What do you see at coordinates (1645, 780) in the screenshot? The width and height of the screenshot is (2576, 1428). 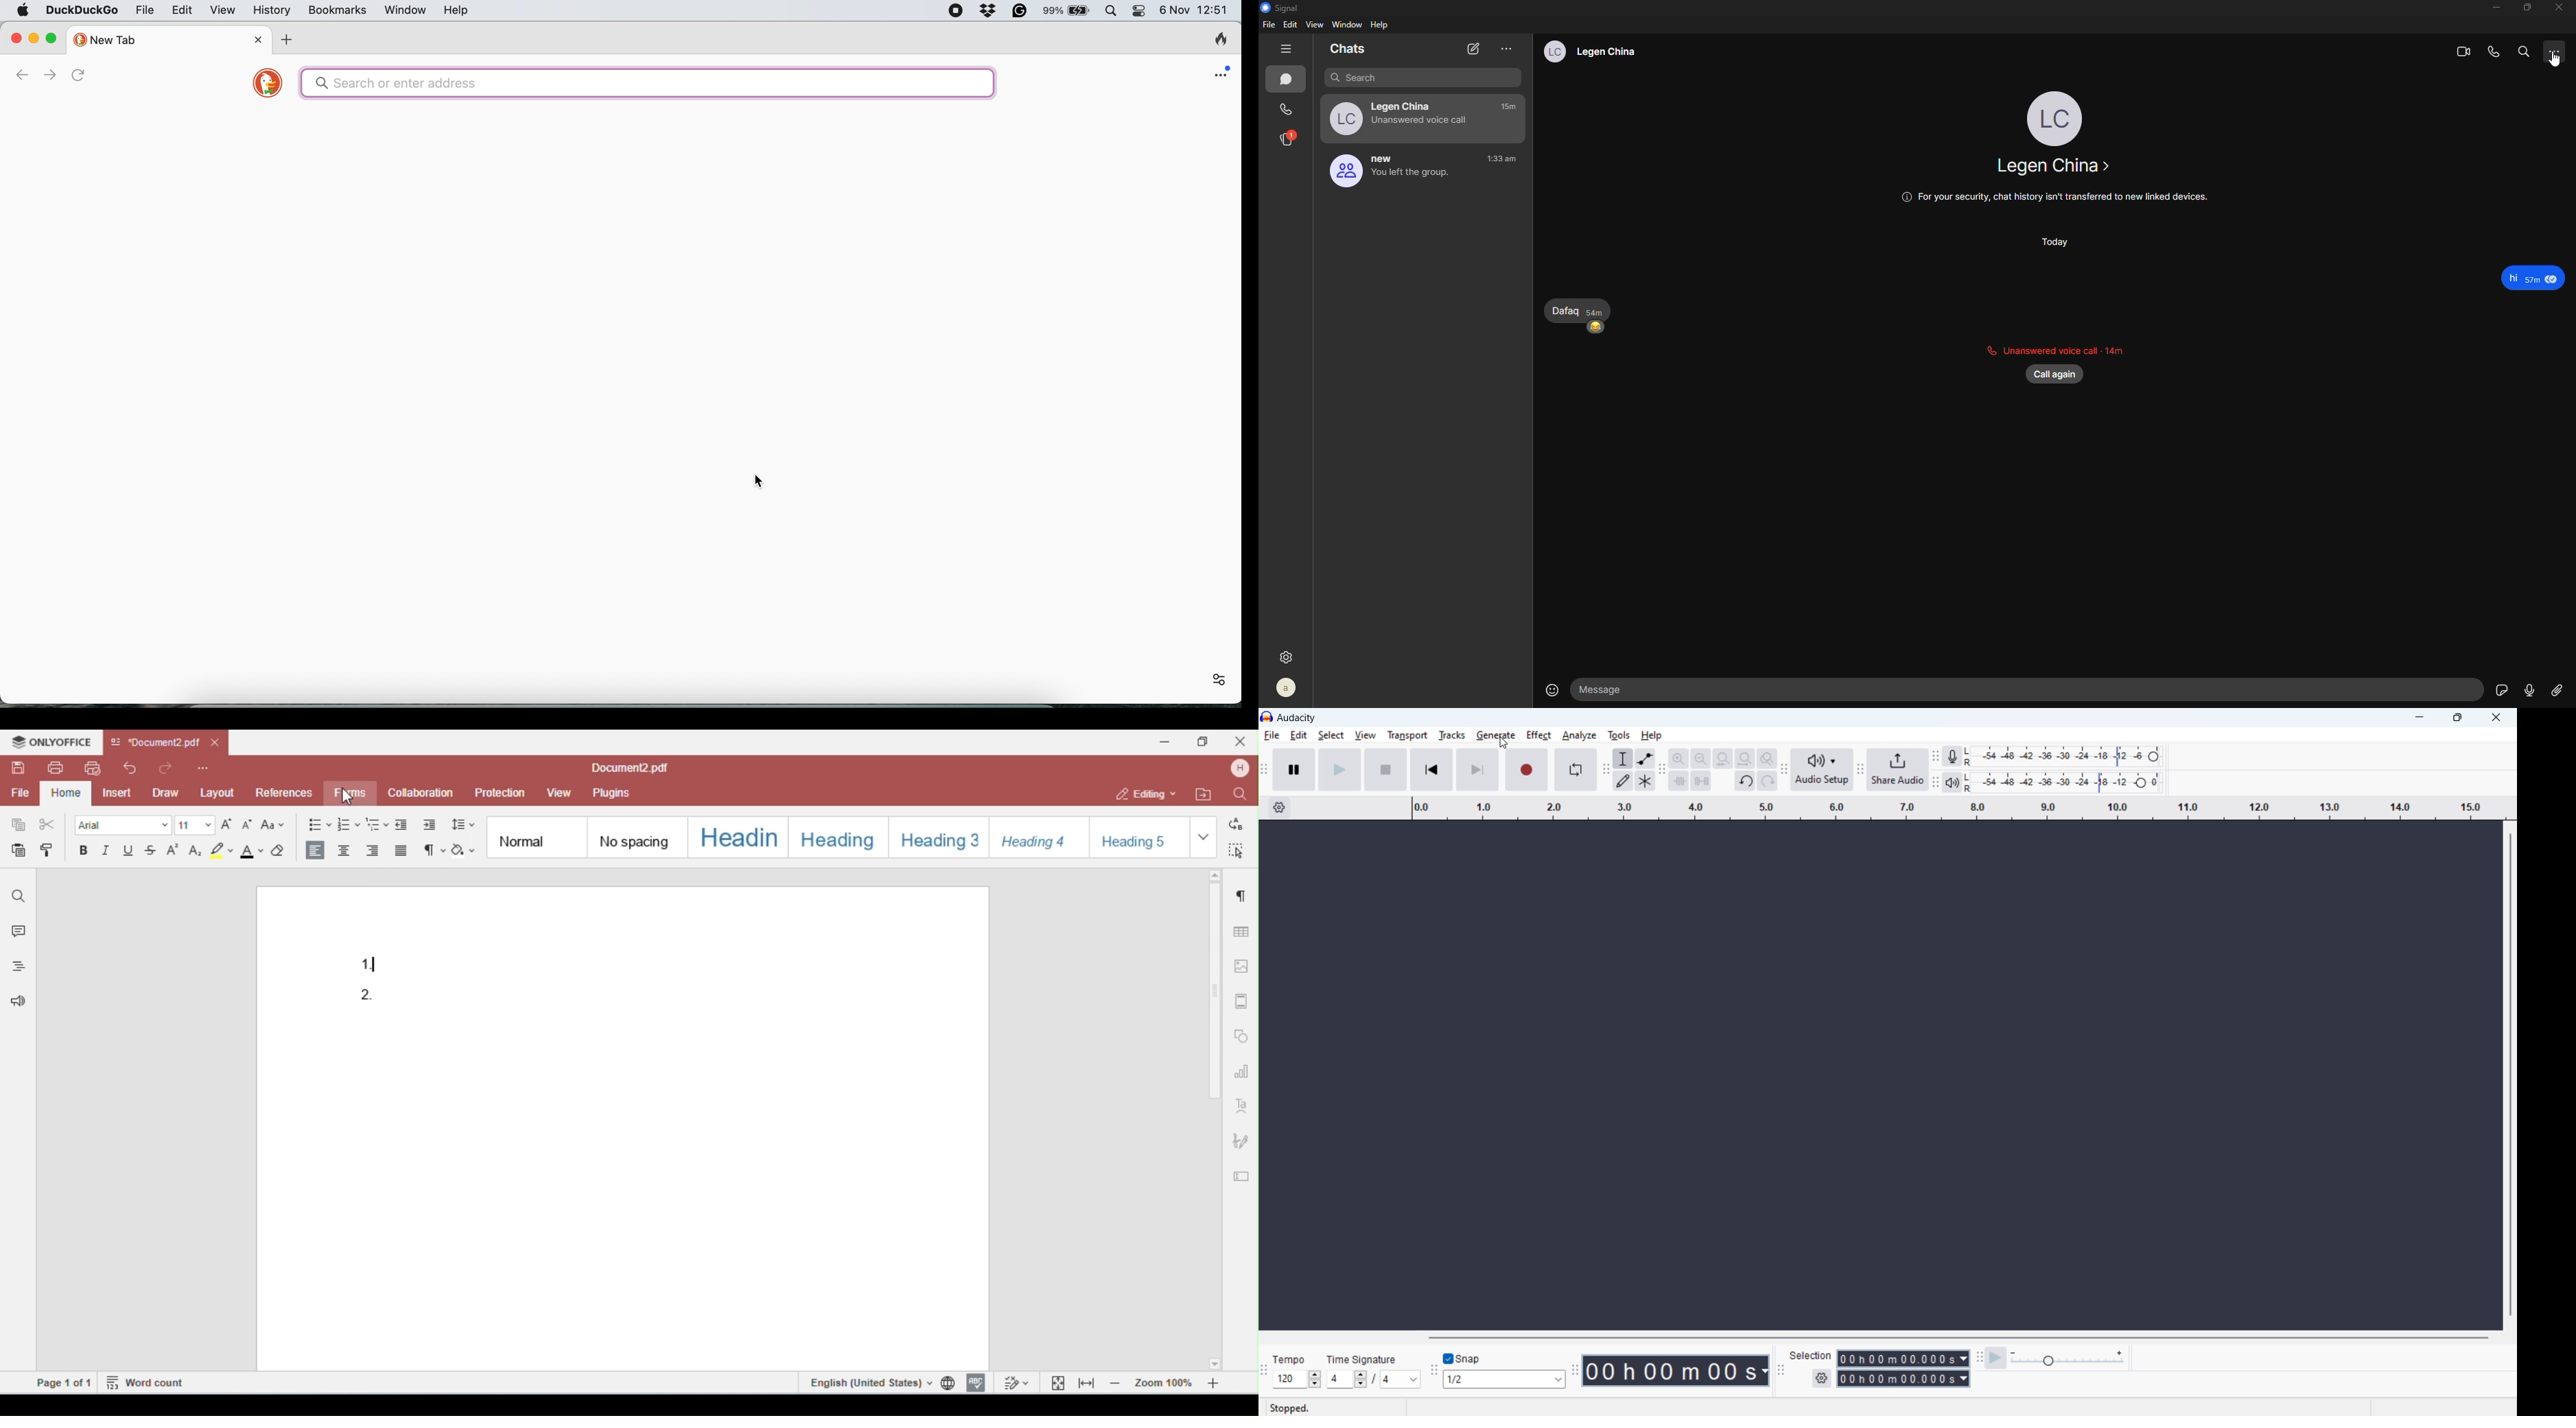 I see `multi tool` at bounding box center [1645, 780].